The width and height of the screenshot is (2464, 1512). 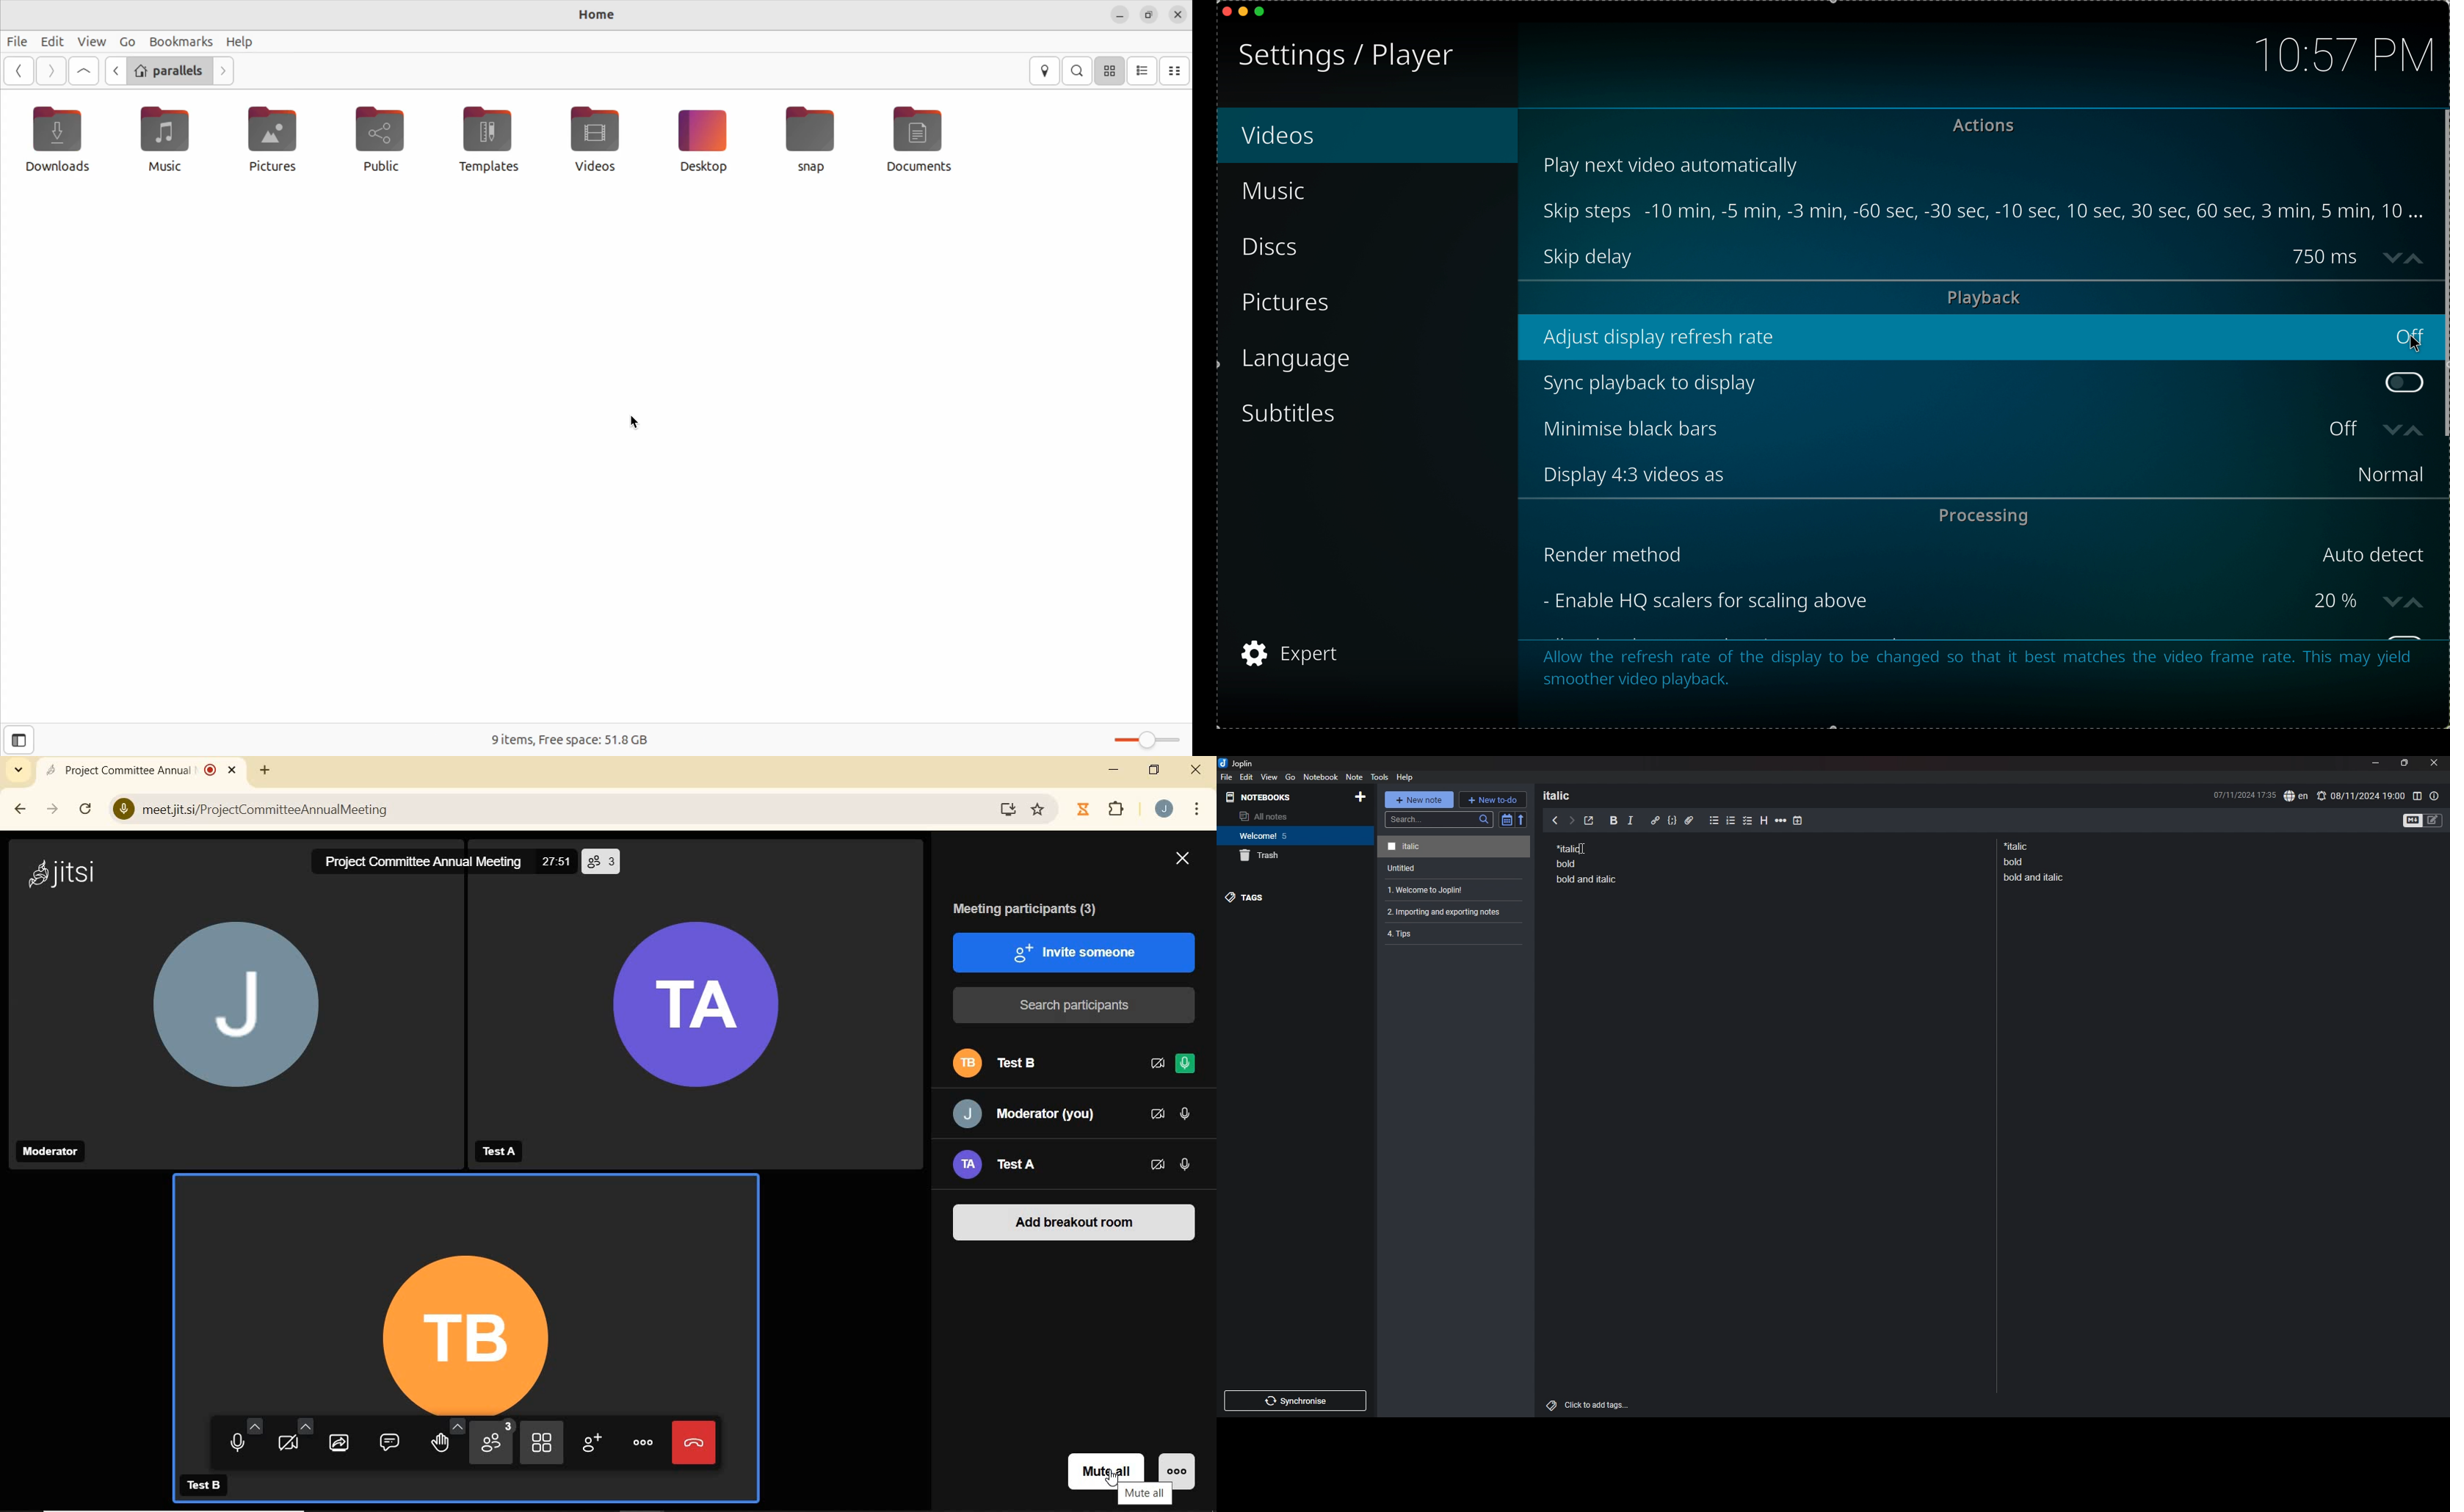 What do you see at coordinates (1406, 777) in the screenshot?
I see `help` at bounding box center [1406, 777].